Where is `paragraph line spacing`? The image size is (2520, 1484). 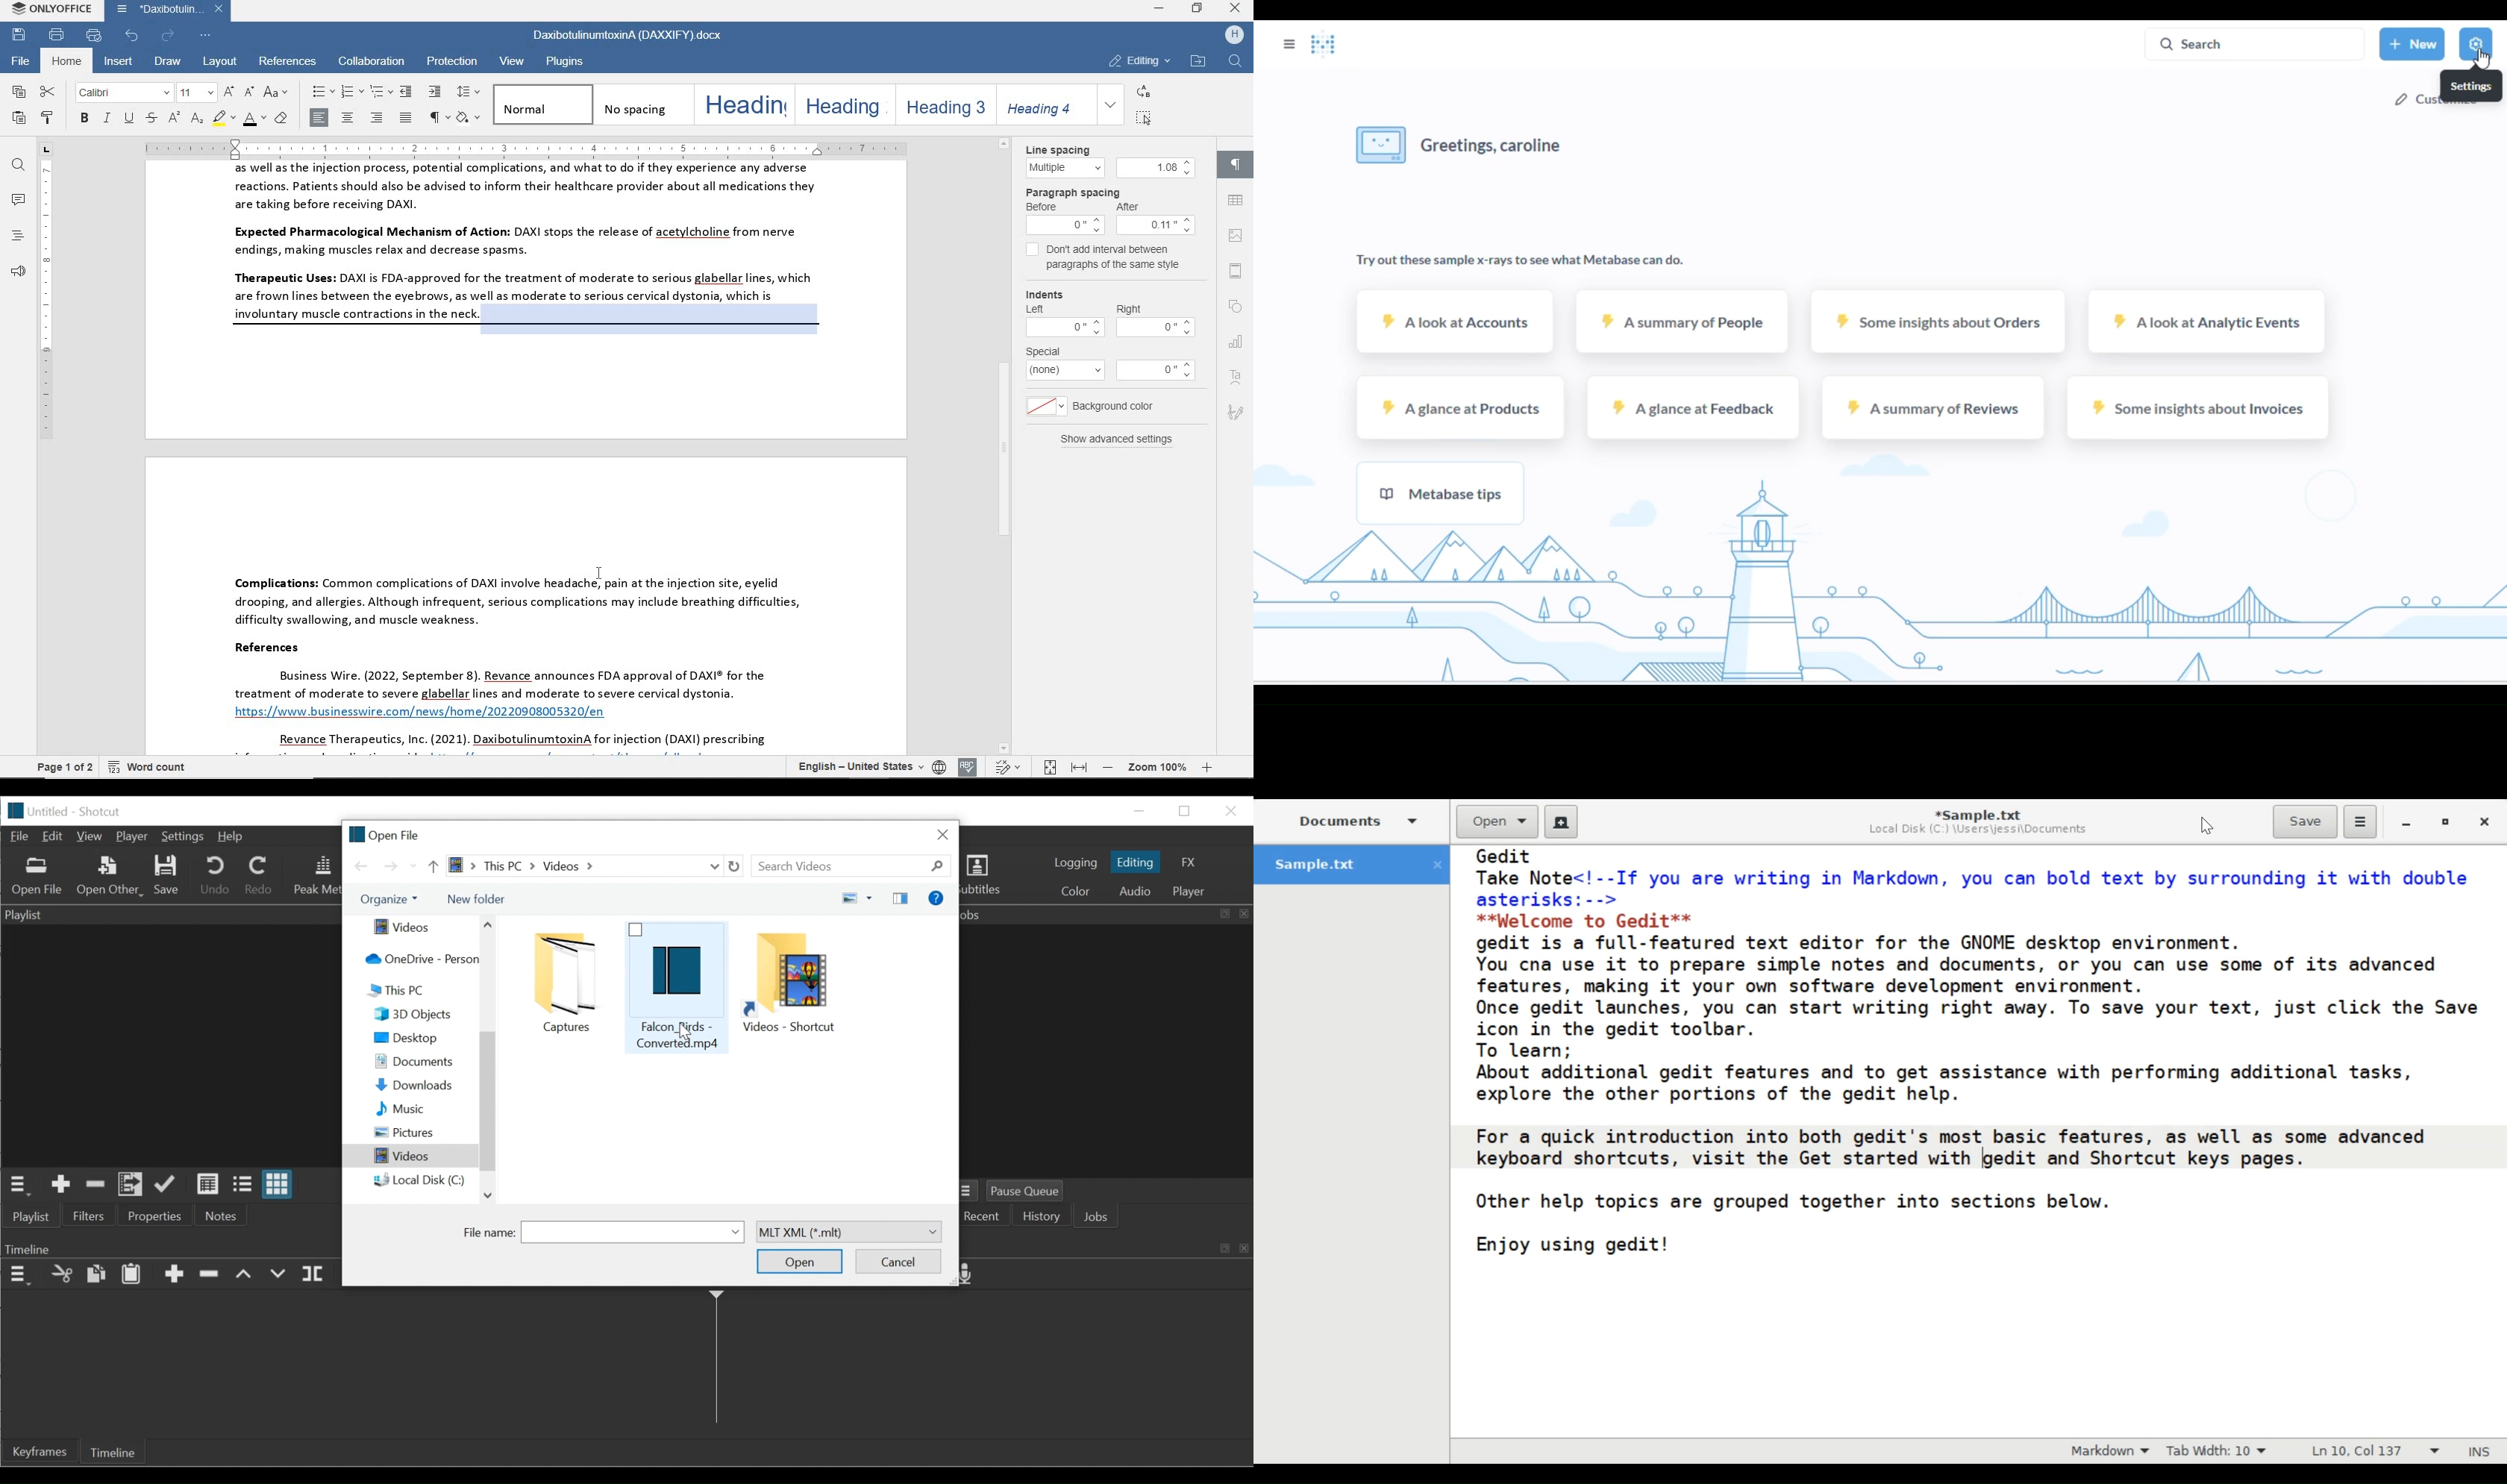 paragraph line spacing is located at coordinates (469, 92).